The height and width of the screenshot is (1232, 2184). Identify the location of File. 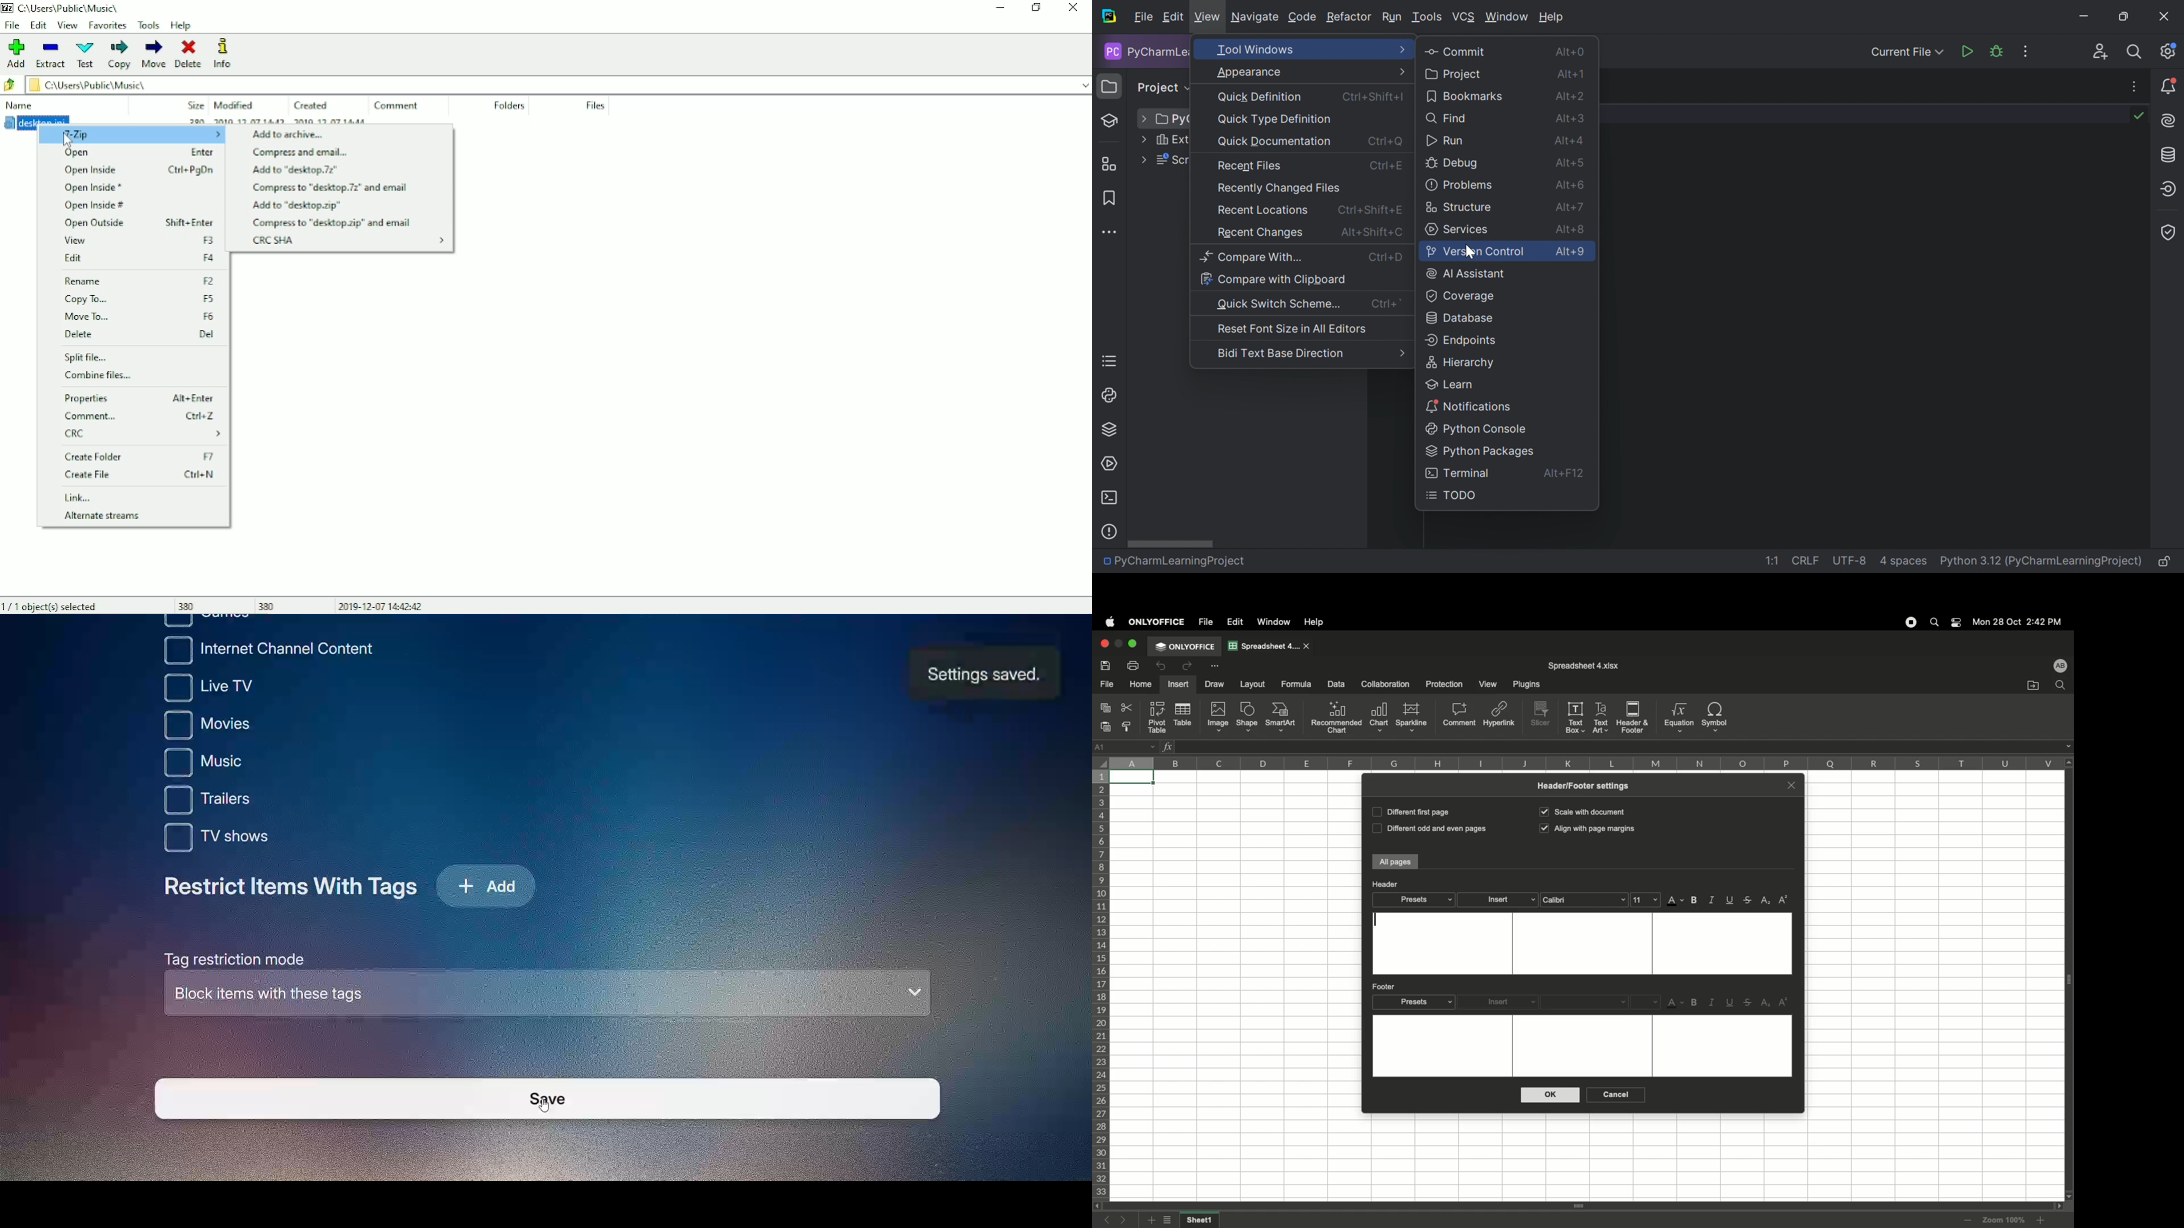
(1108, 685).